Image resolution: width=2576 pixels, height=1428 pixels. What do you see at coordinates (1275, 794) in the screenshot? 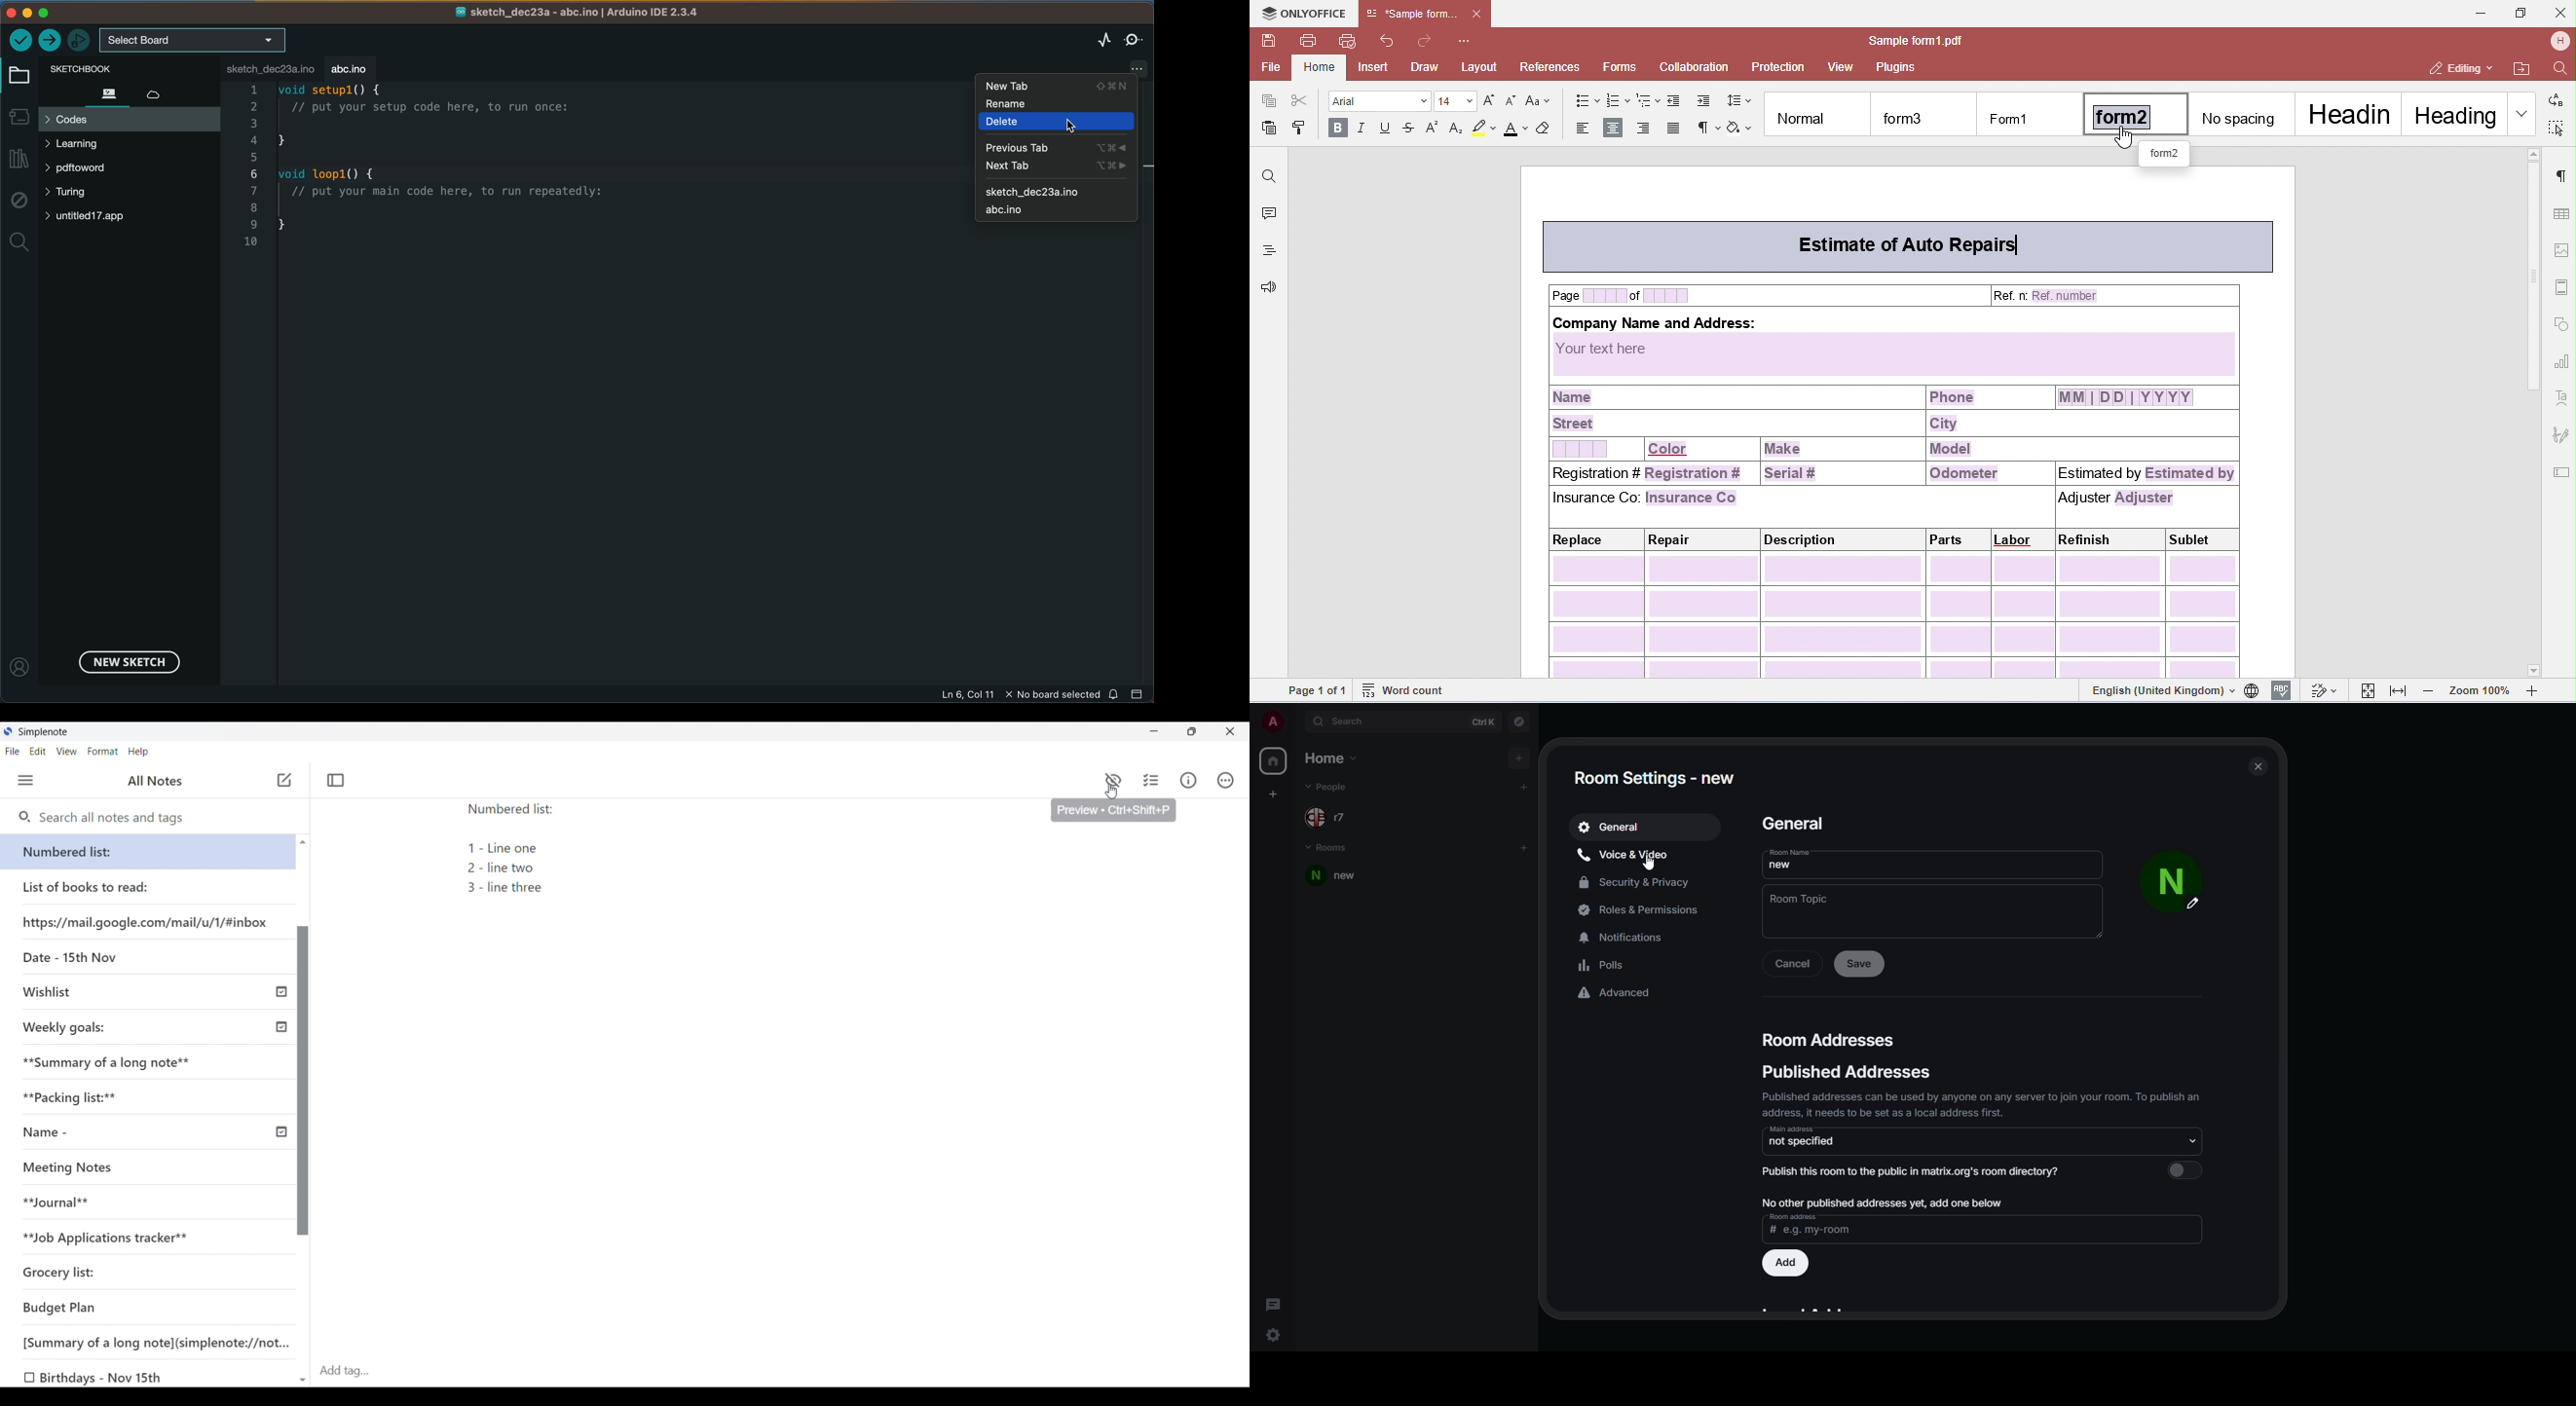
I see `create space` at bounding box center [1275, 794].